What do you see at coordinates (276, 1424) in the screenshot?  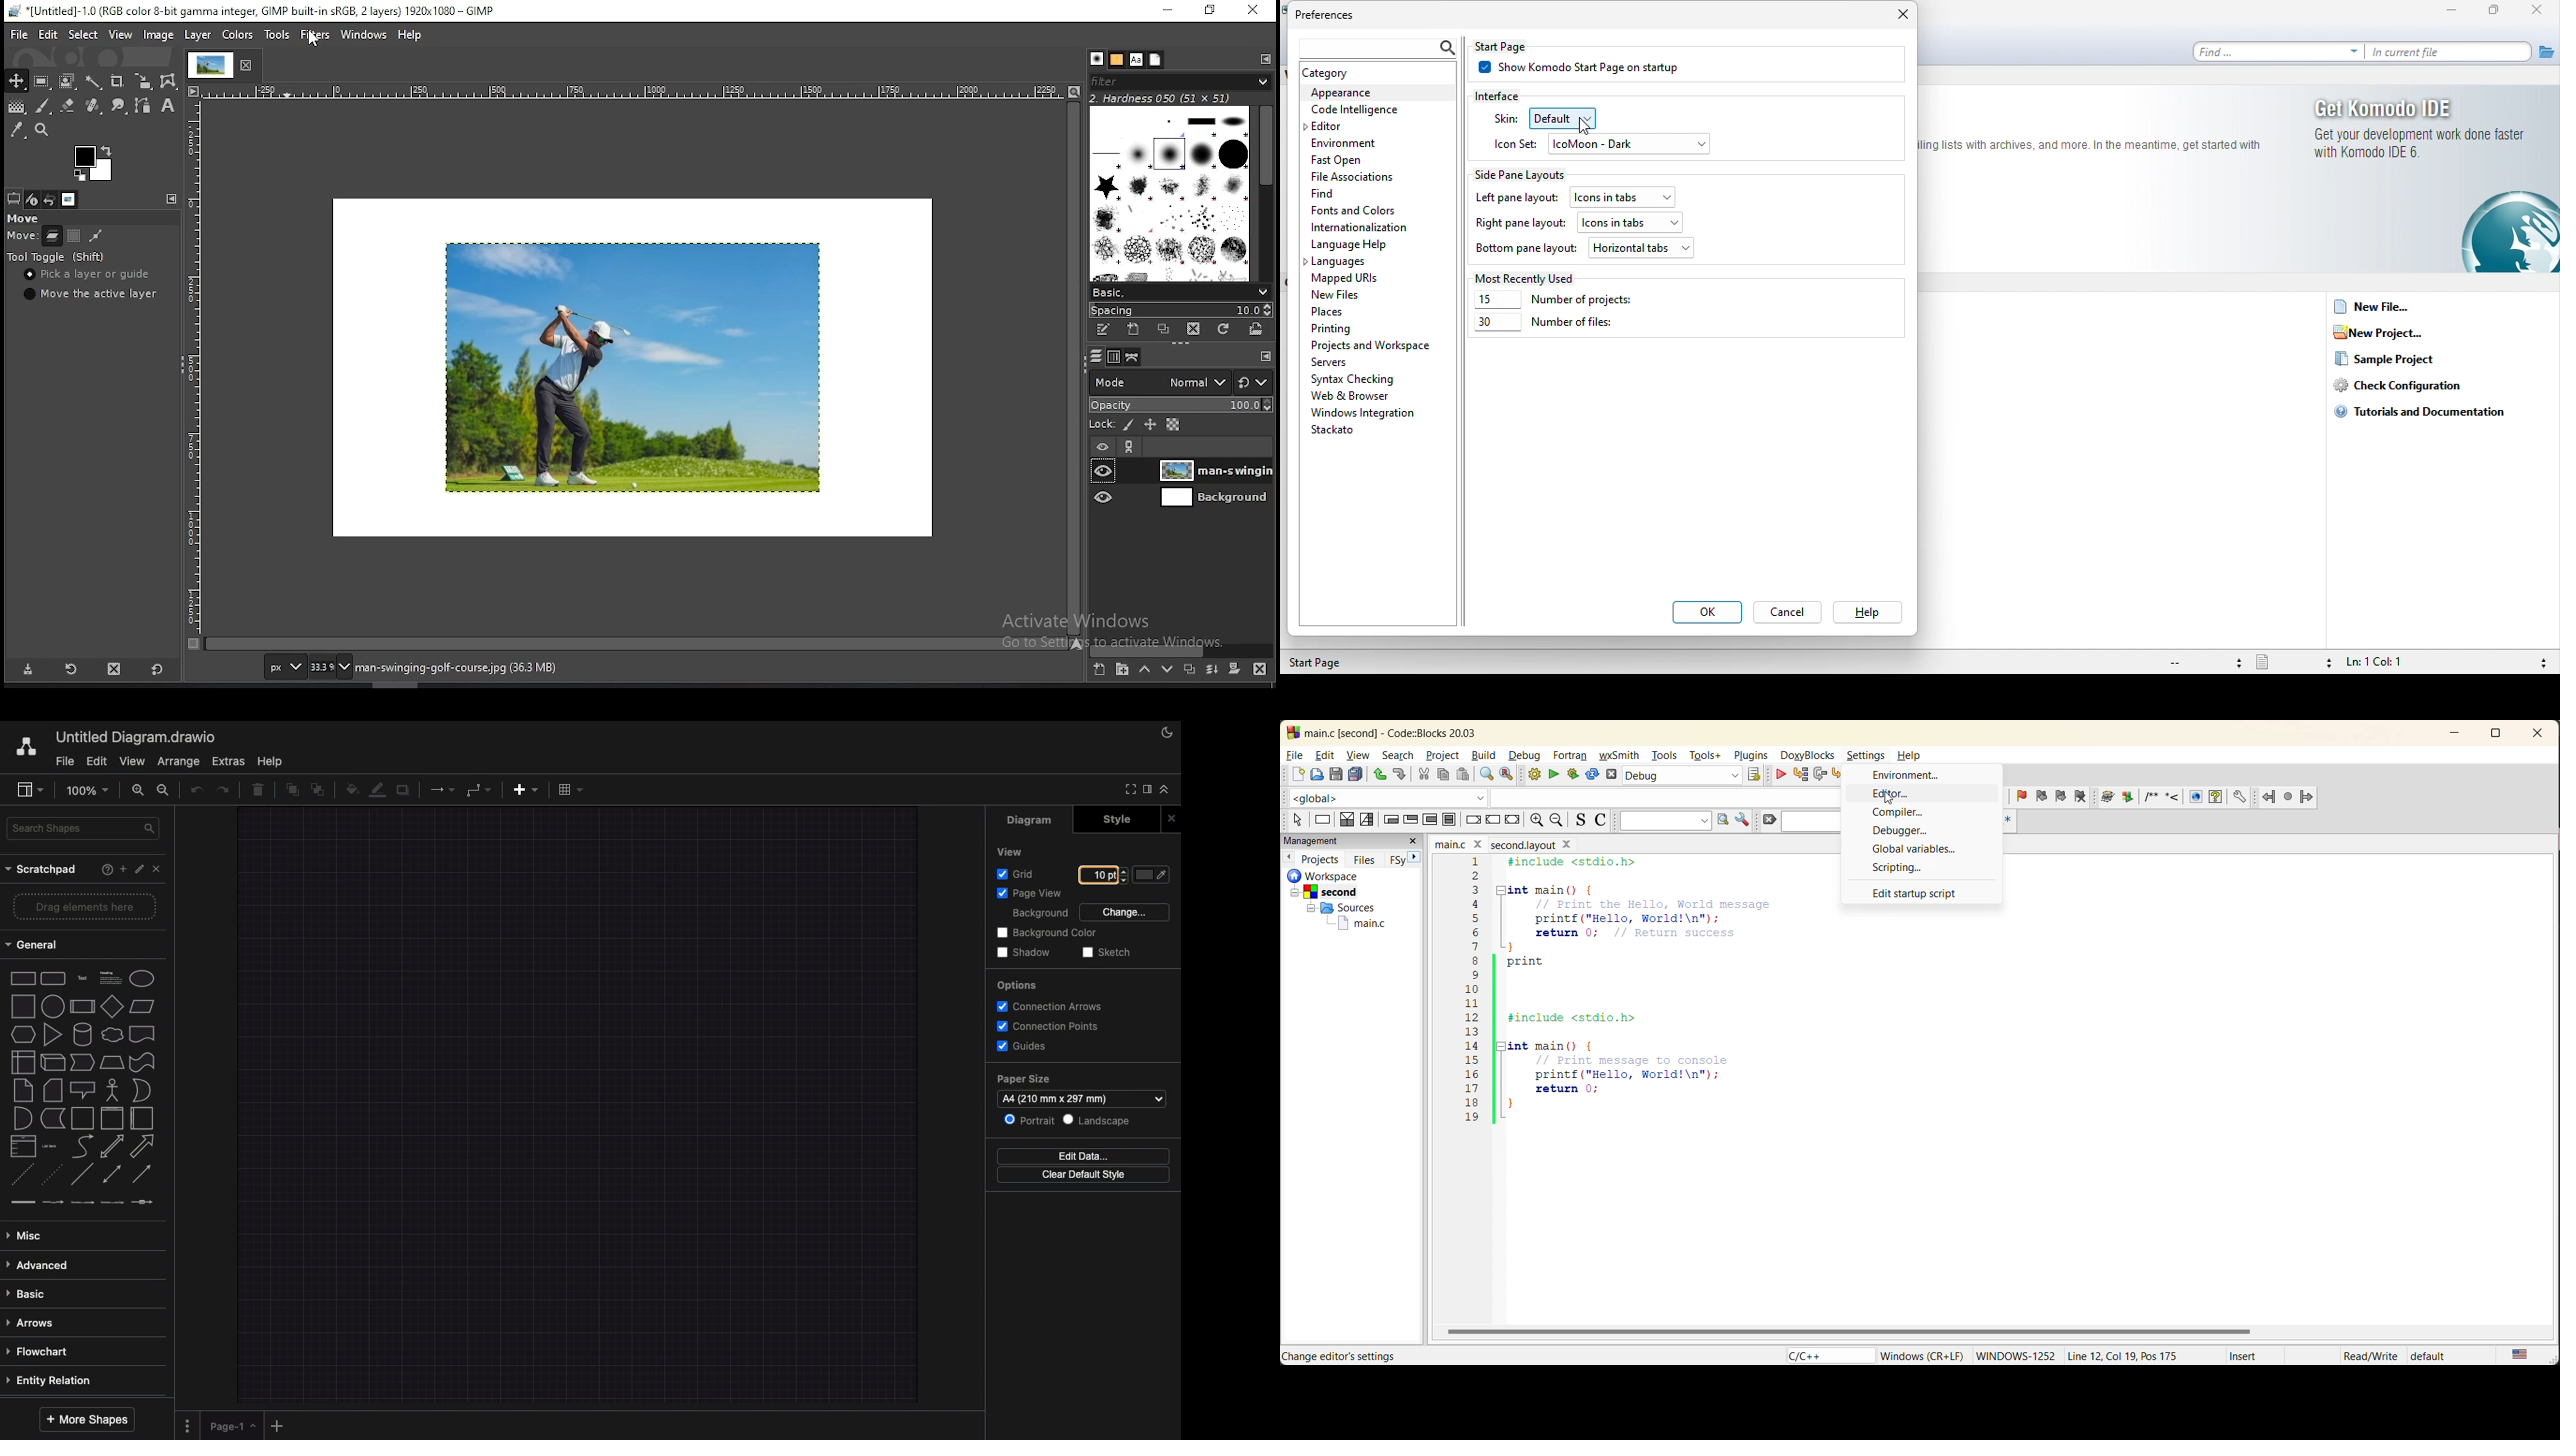 I see `Add new page` at bounding box center [276, 1424].